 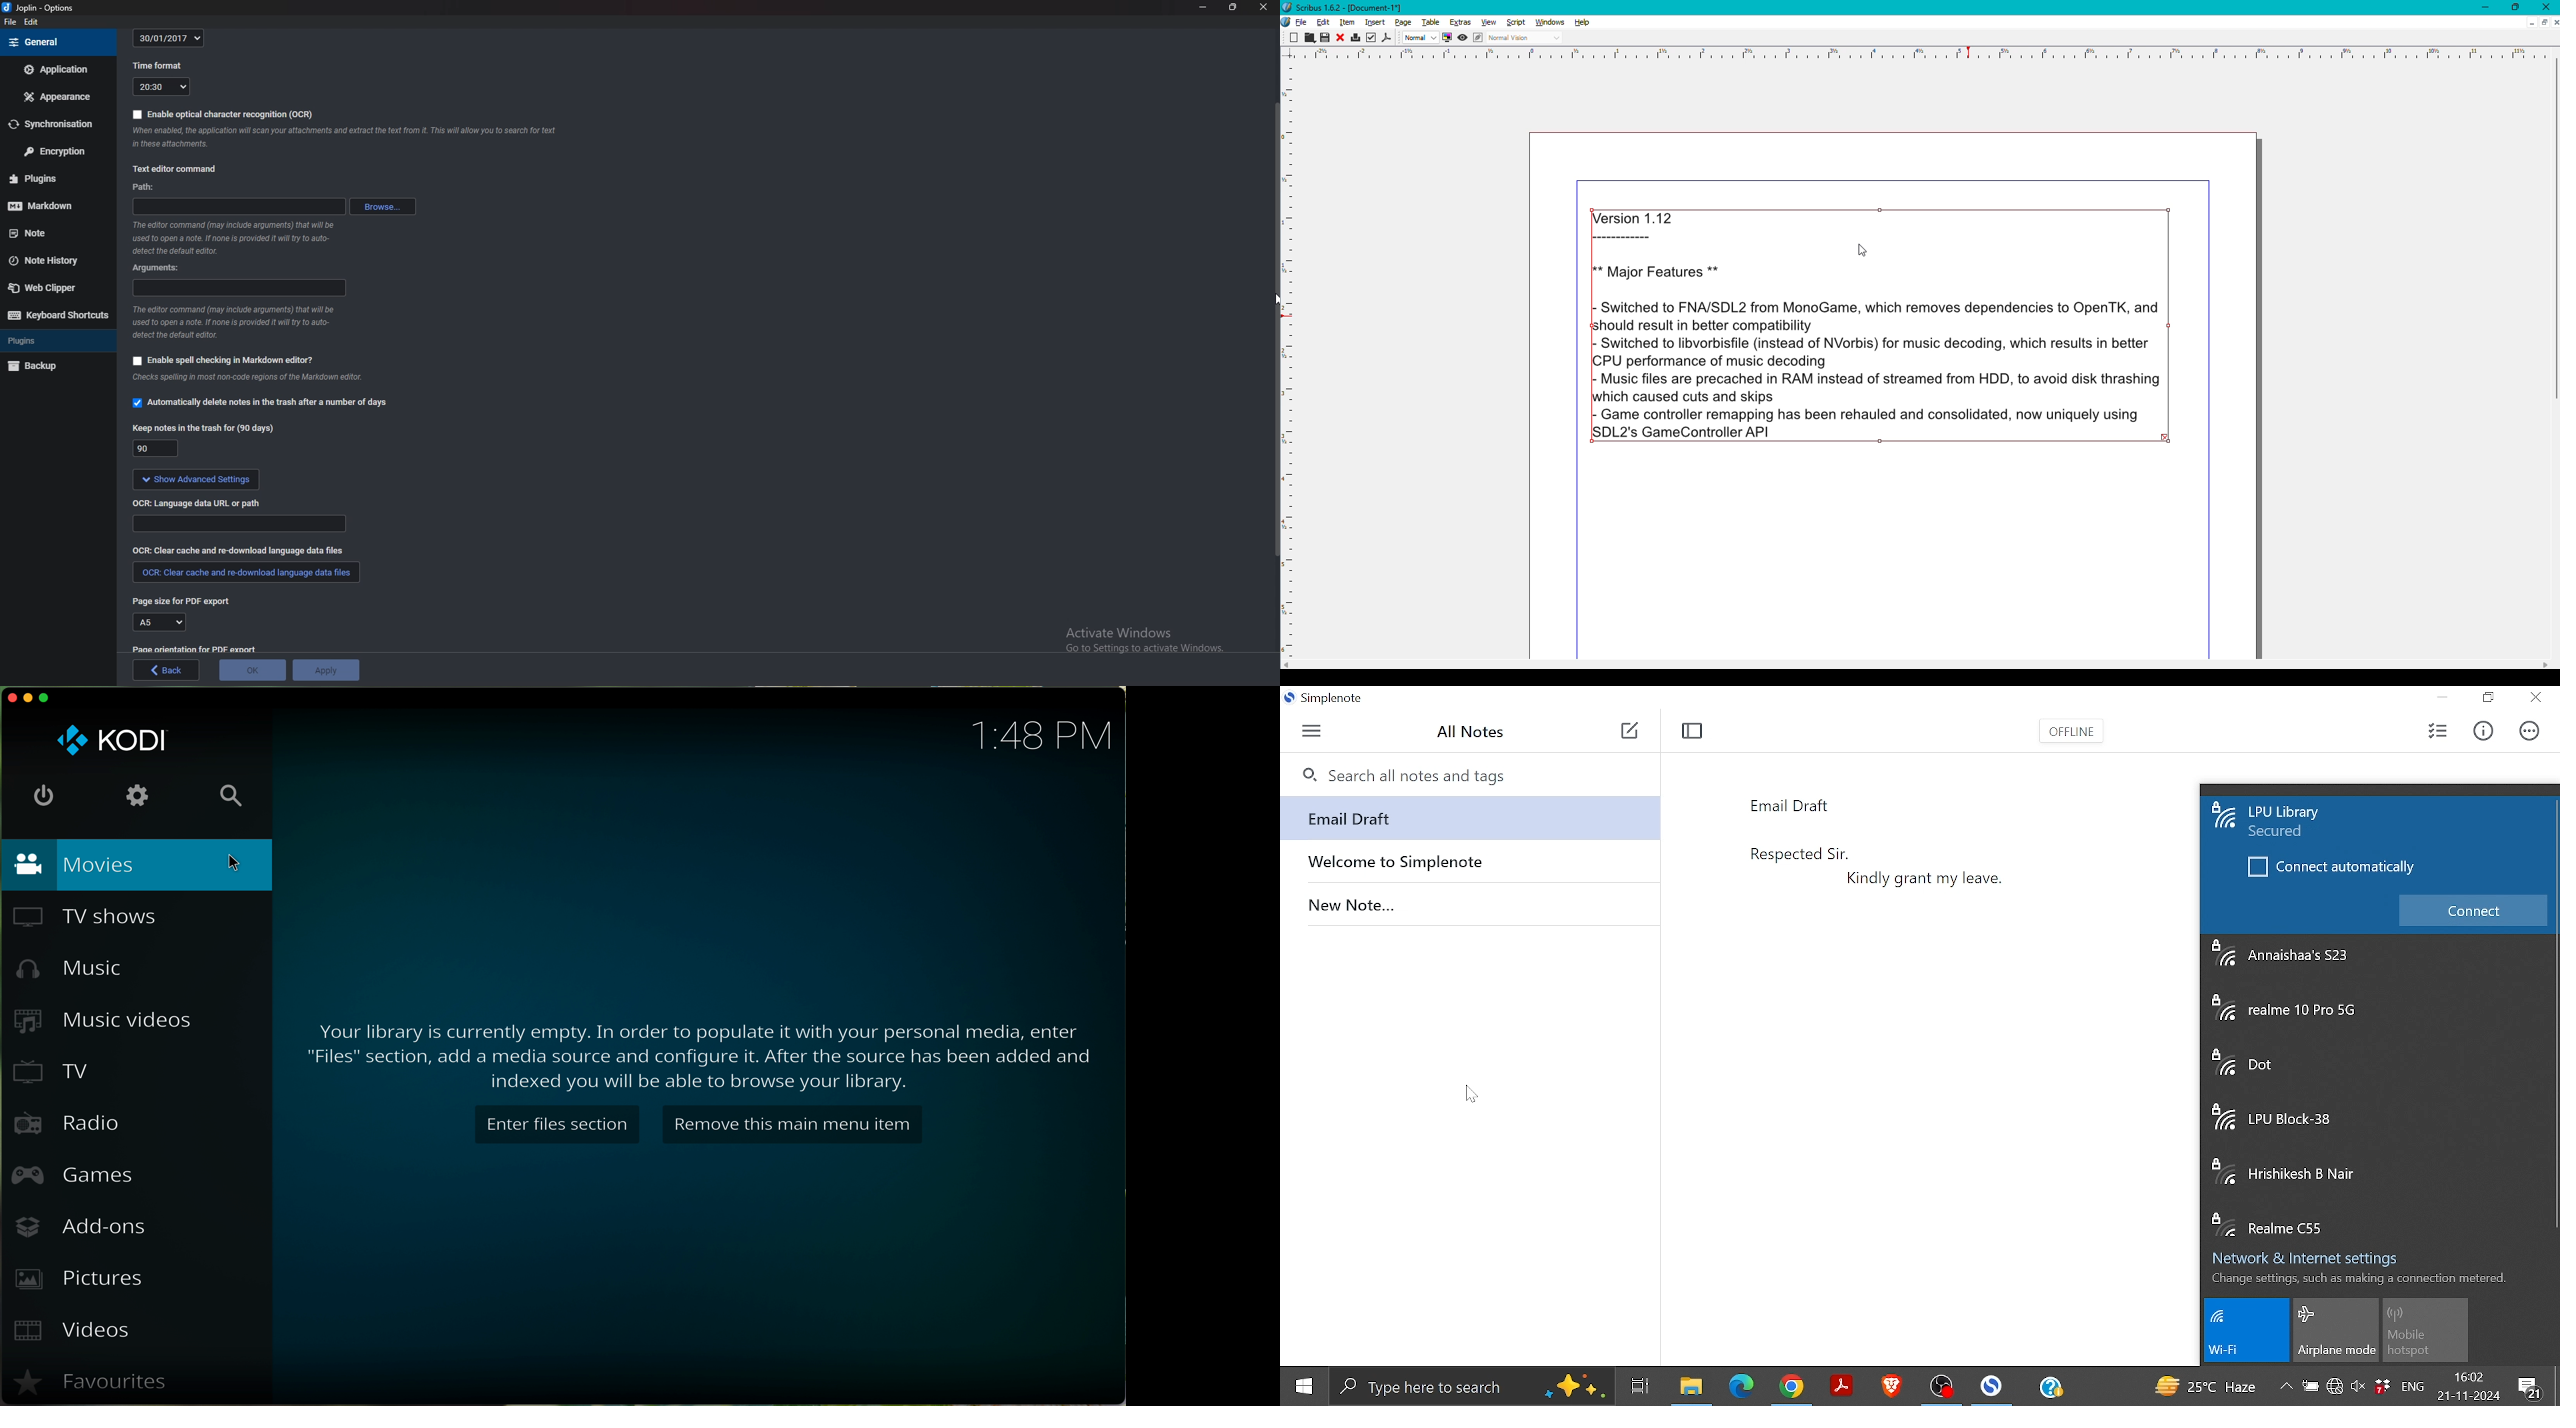 I want to click on A5, so click(x=161, y=623).